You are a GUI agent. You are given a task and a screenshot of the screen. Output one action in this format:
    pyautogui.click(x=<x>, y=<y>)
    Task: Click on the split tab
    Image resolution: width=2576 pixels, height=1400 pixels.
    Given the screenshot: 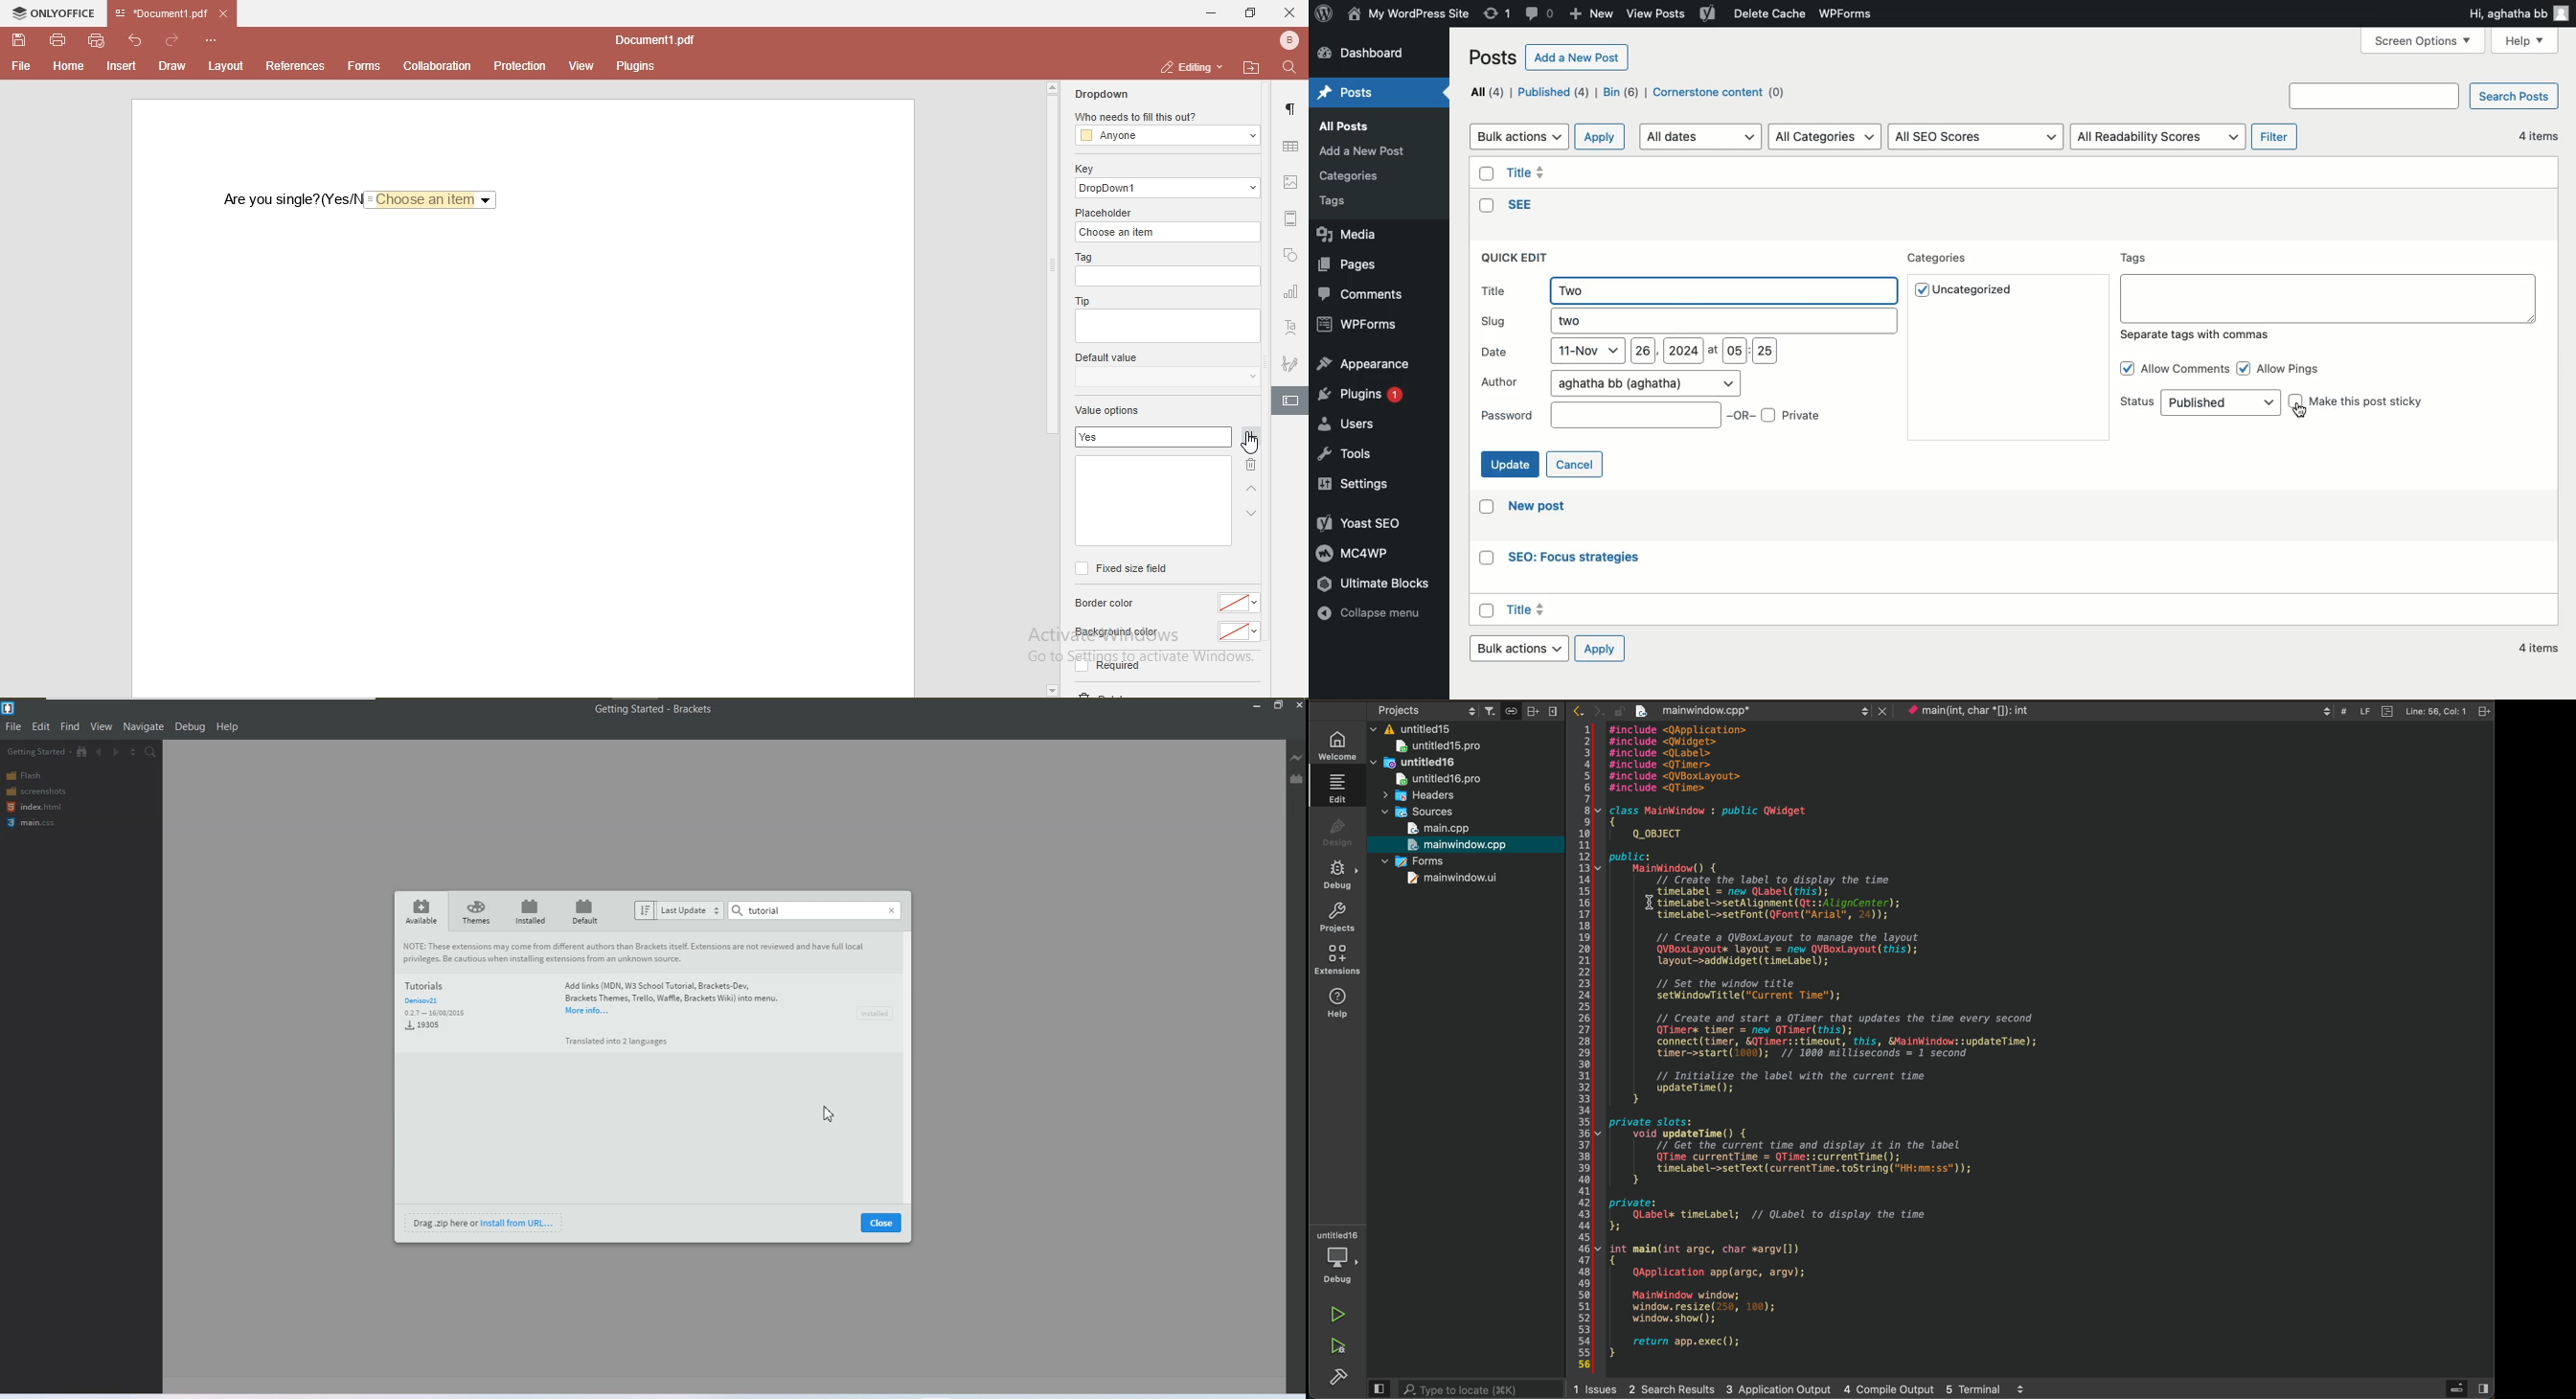 What is the action you would take?
    pyautogui.click(x=2484, y=711)
    